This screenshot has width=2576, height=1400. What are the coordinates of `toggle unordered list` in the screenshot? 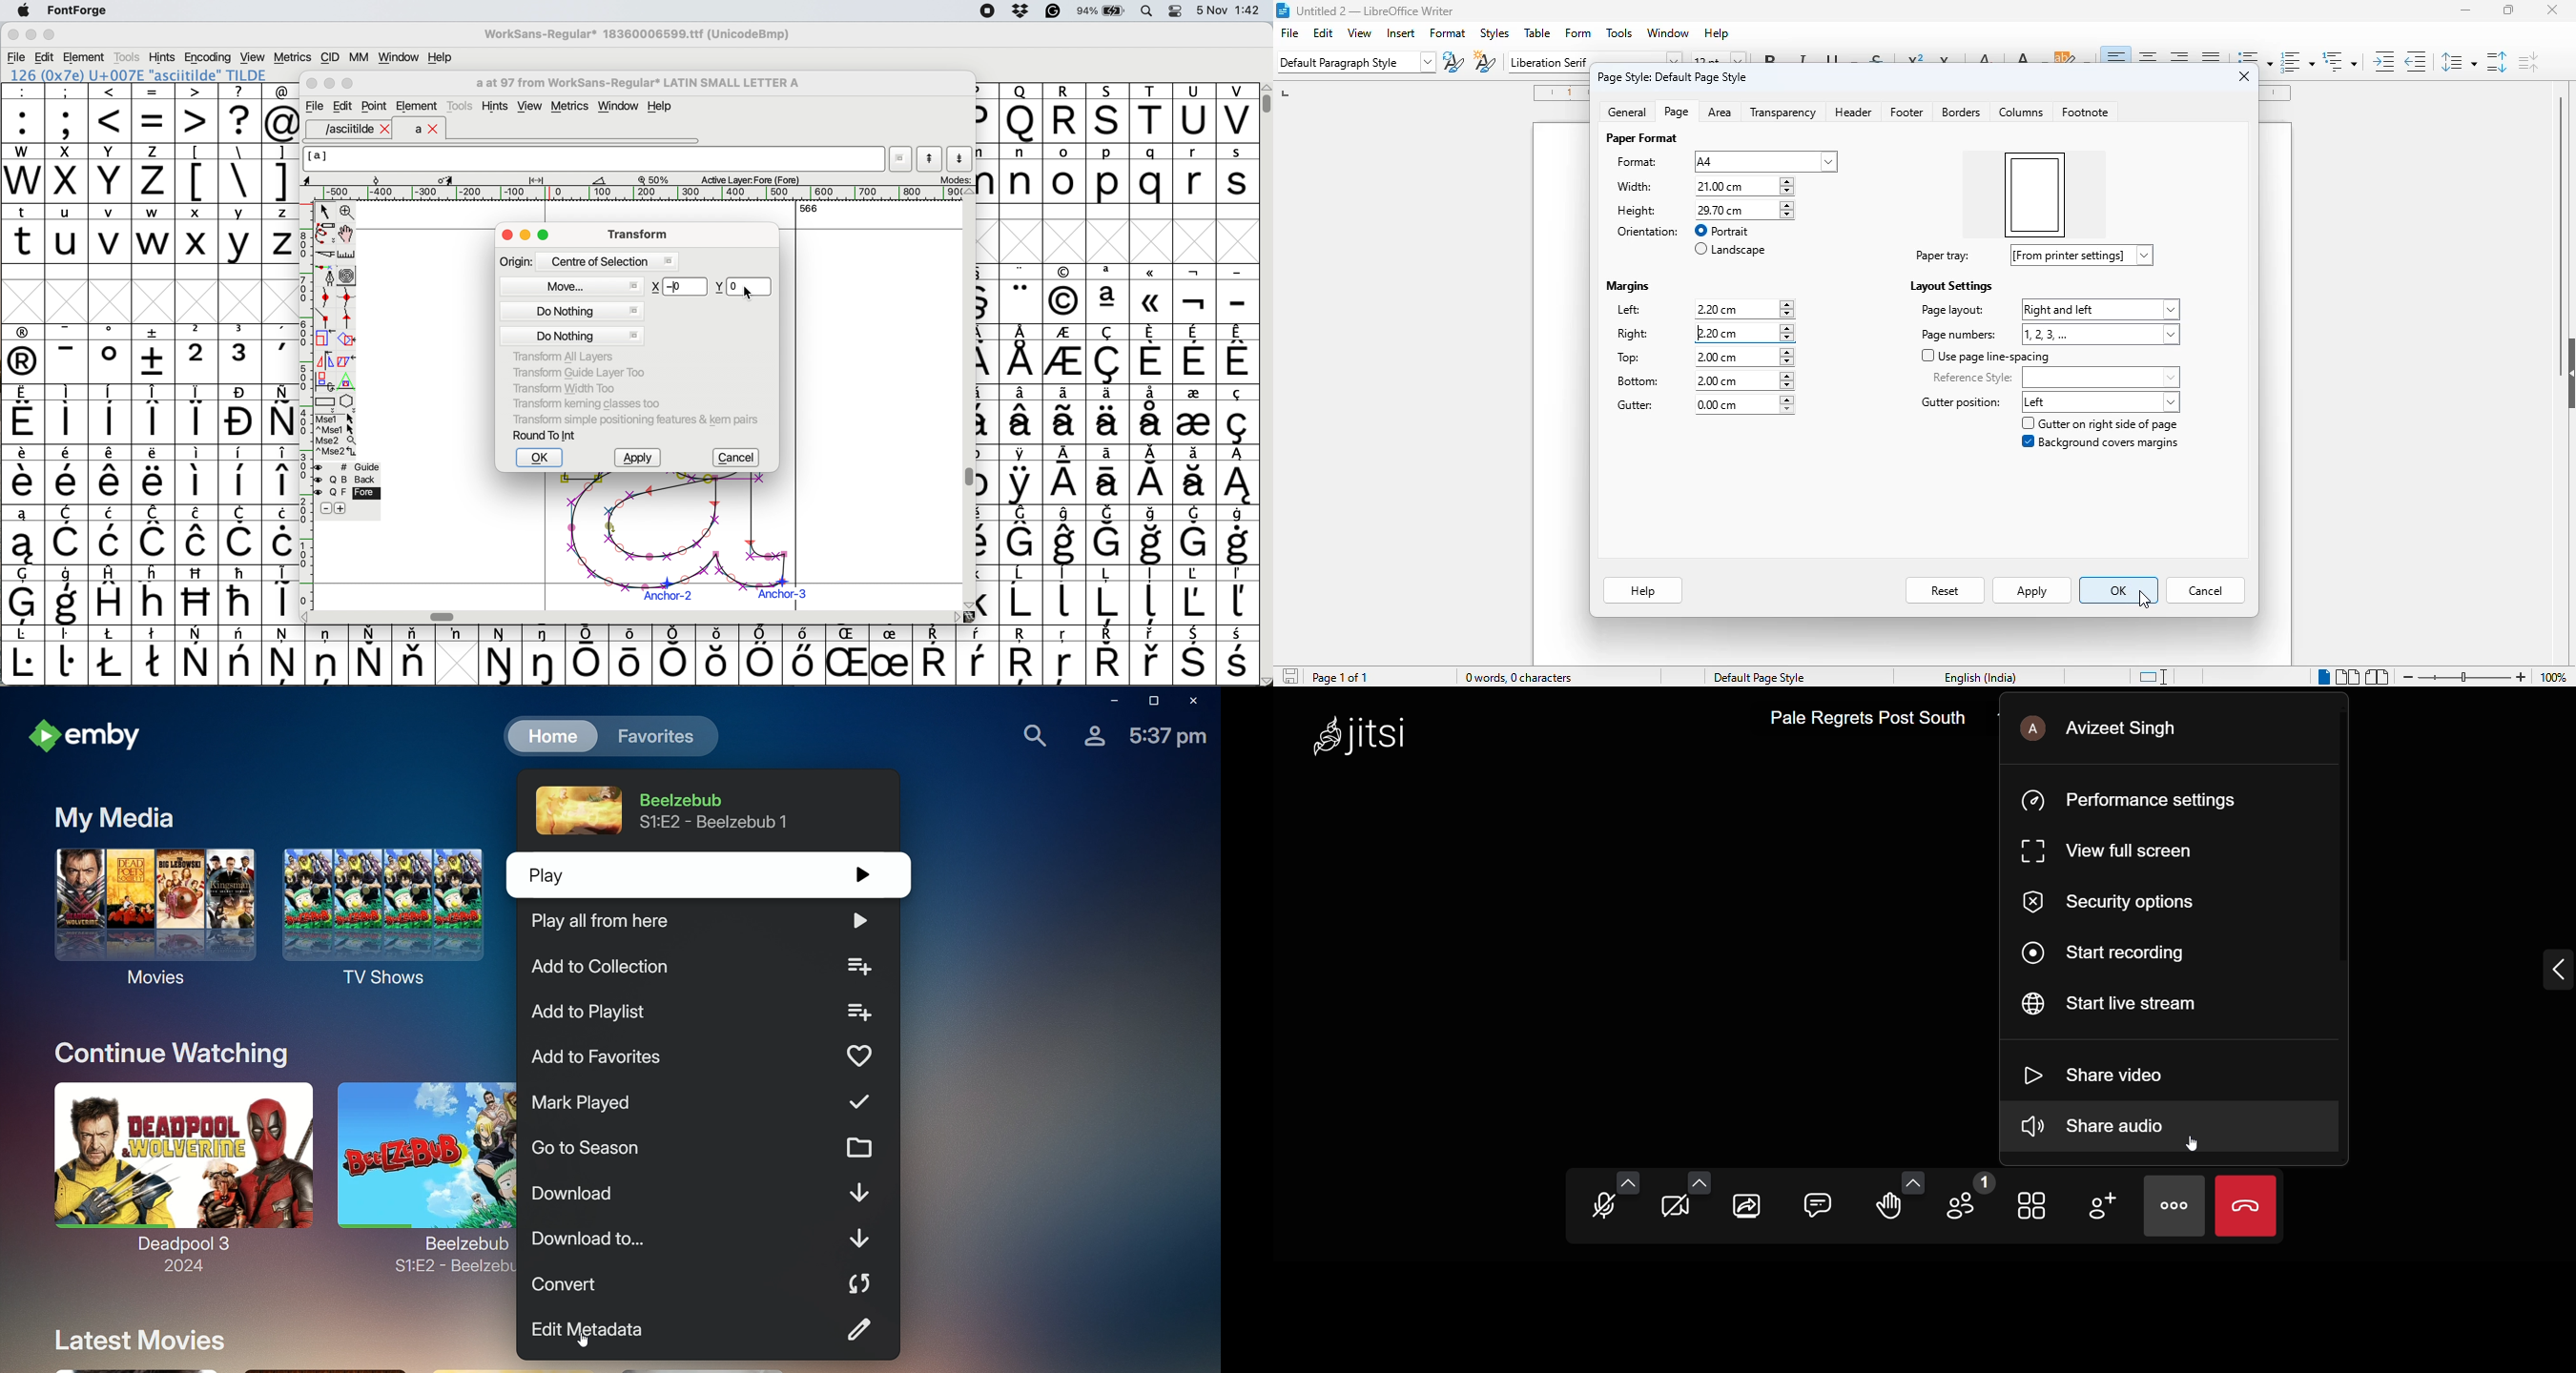 It's located at (2257, 56).